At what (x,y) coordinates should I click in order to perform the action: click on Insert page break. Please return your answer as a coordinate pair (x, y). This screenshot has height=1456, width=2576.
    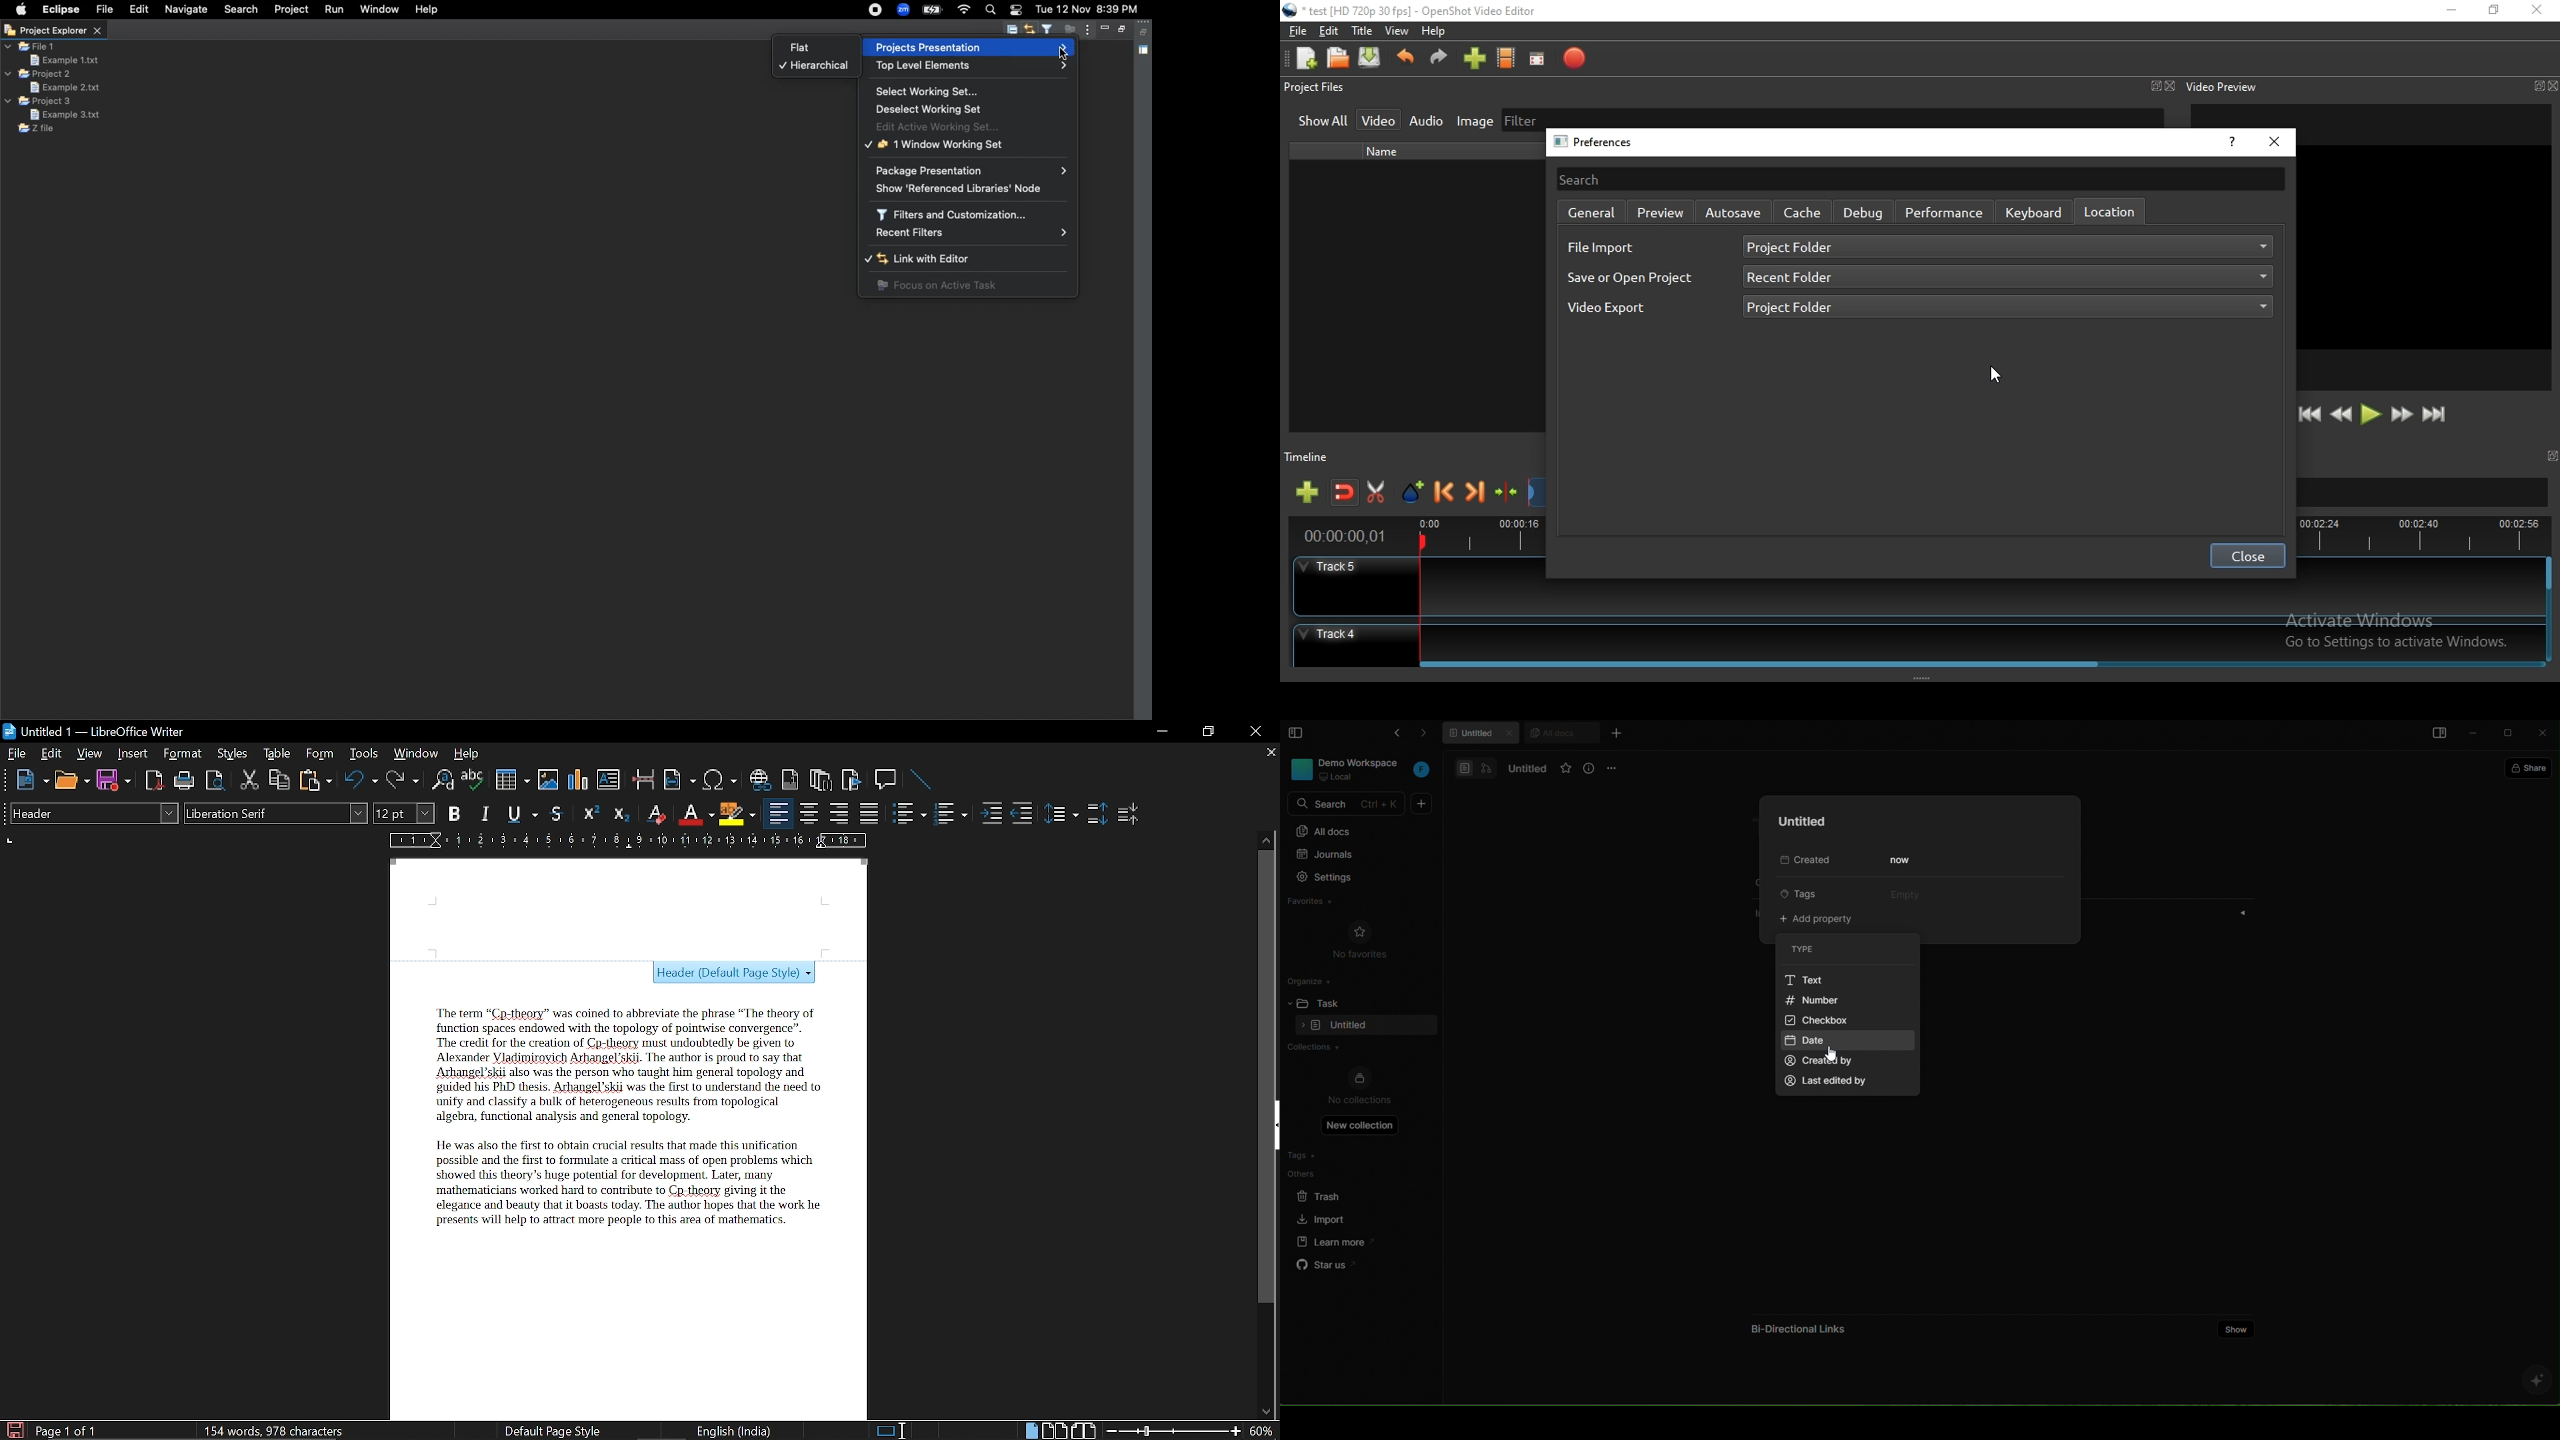
    Looking at the image, I should click on (642, 780).